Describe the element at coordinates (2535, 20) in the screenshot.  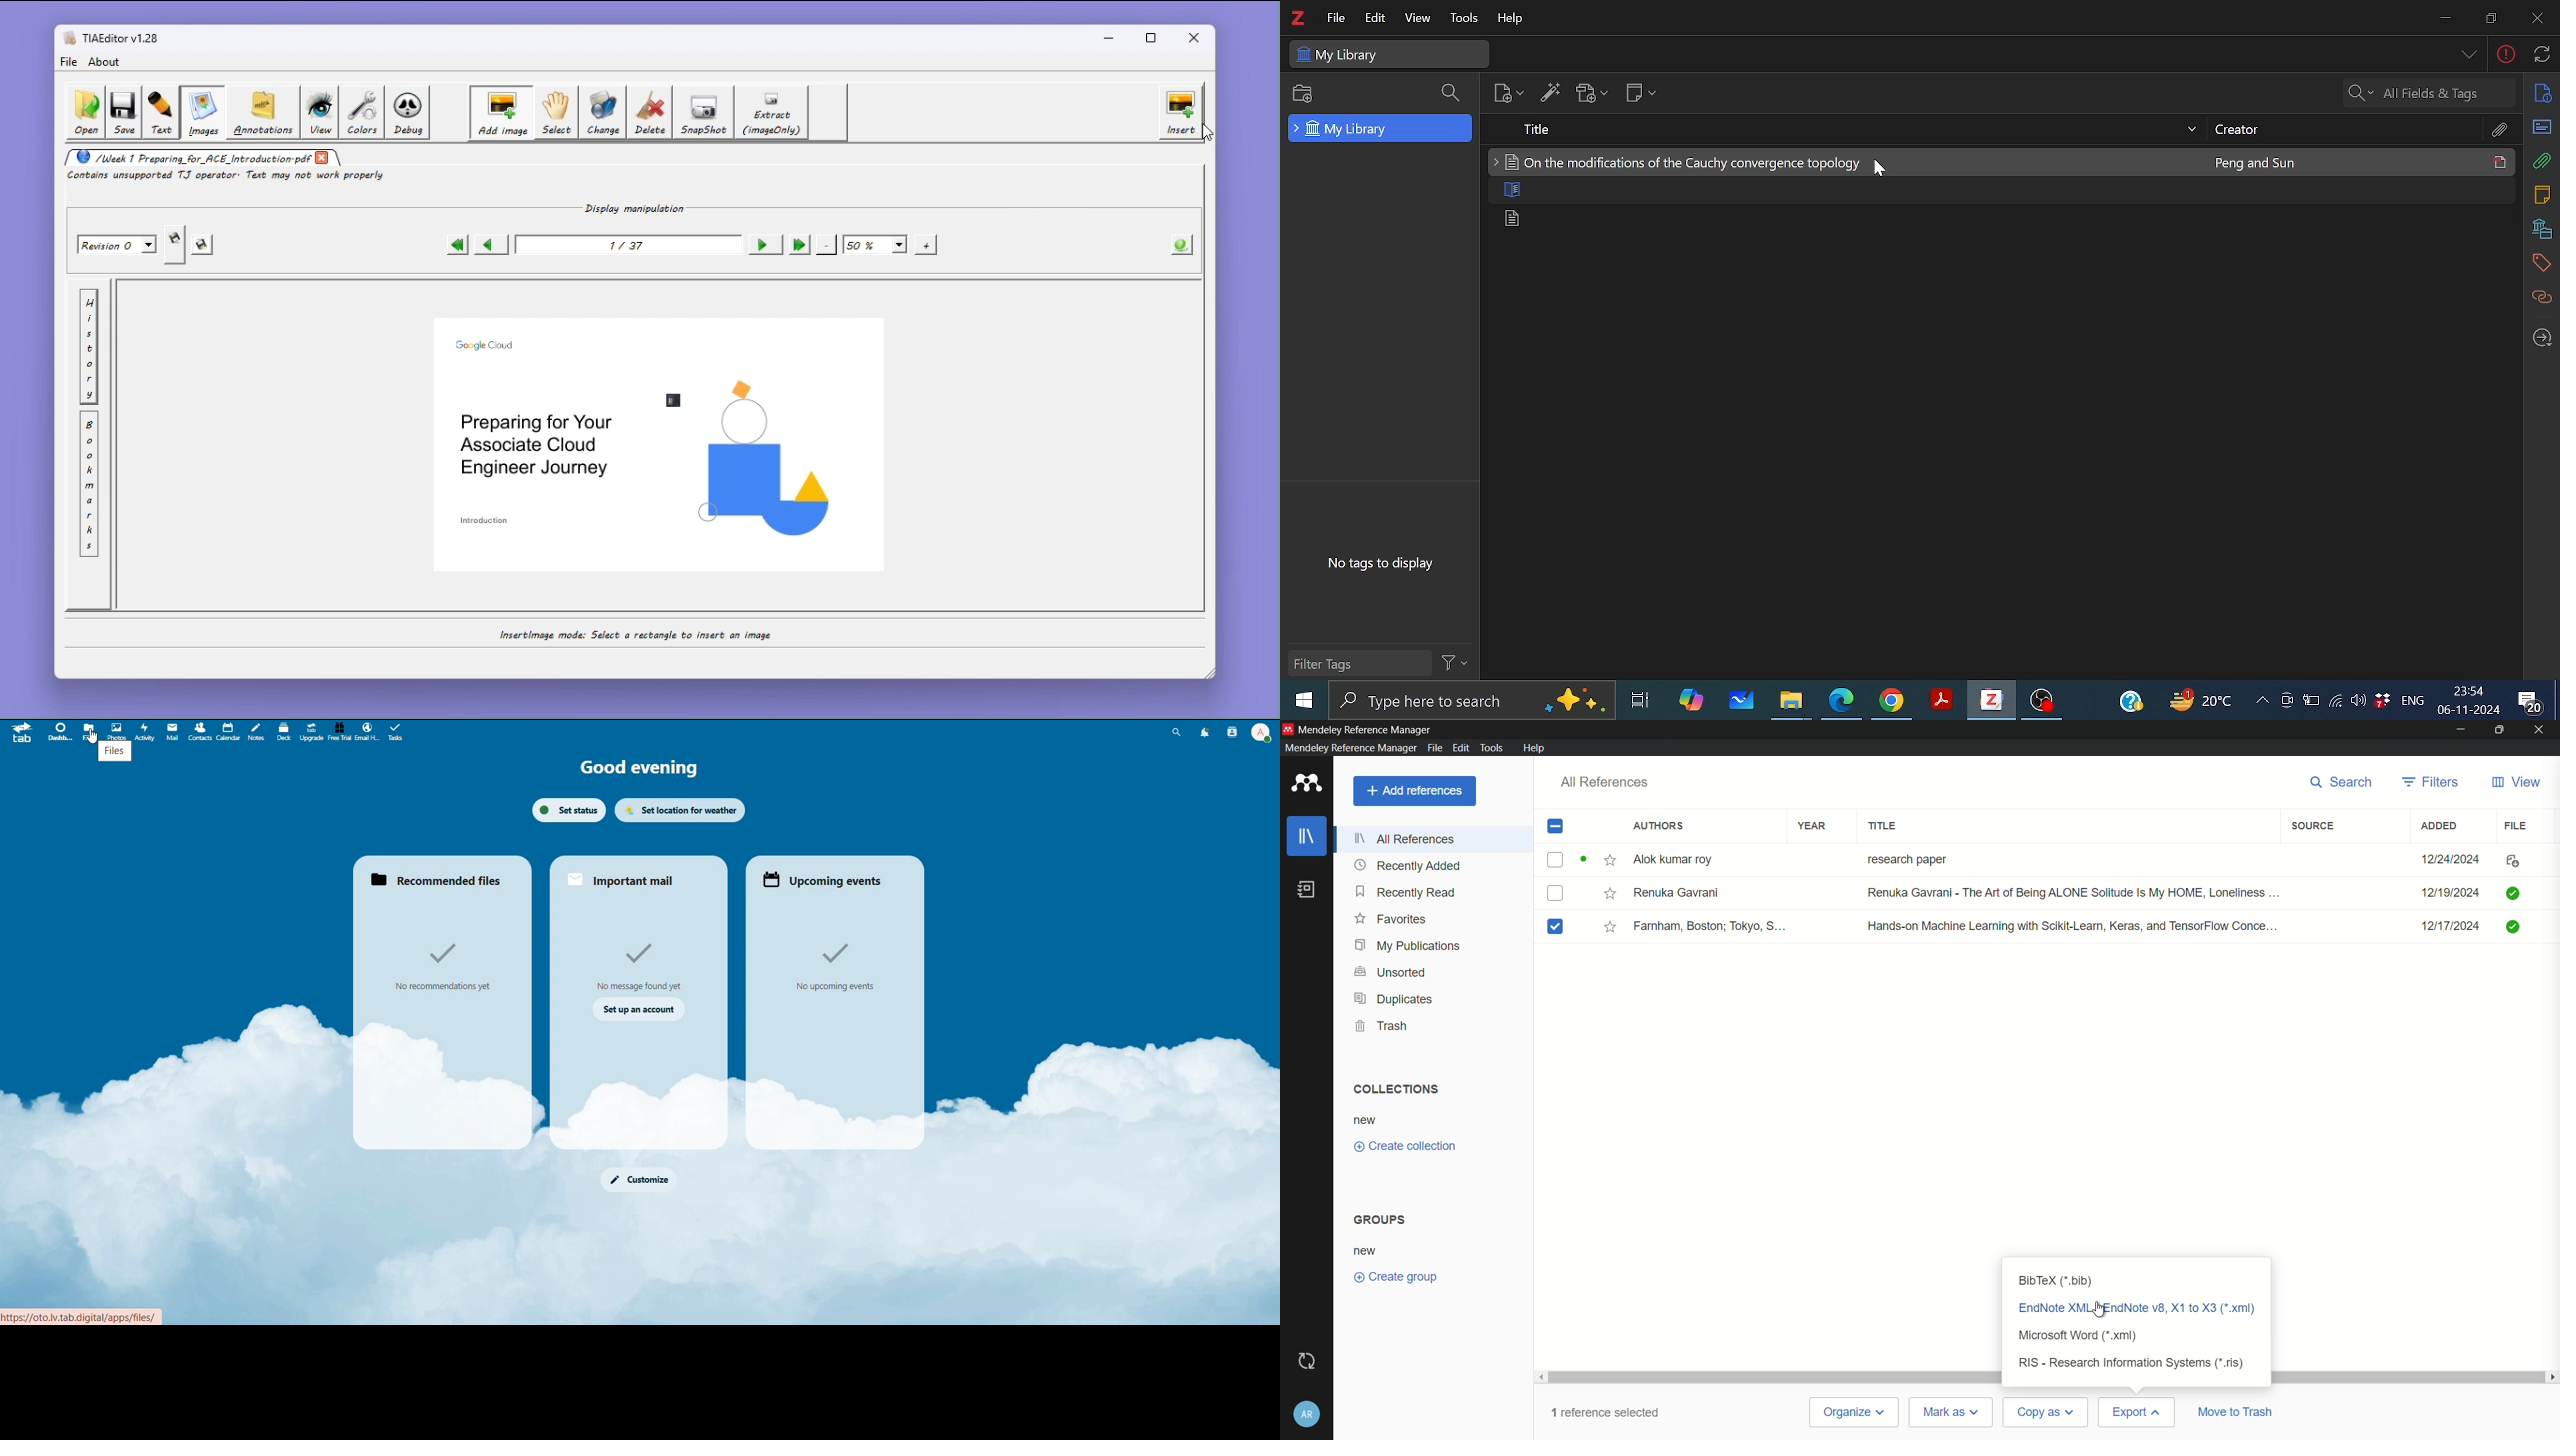
I see `Close` at that location.